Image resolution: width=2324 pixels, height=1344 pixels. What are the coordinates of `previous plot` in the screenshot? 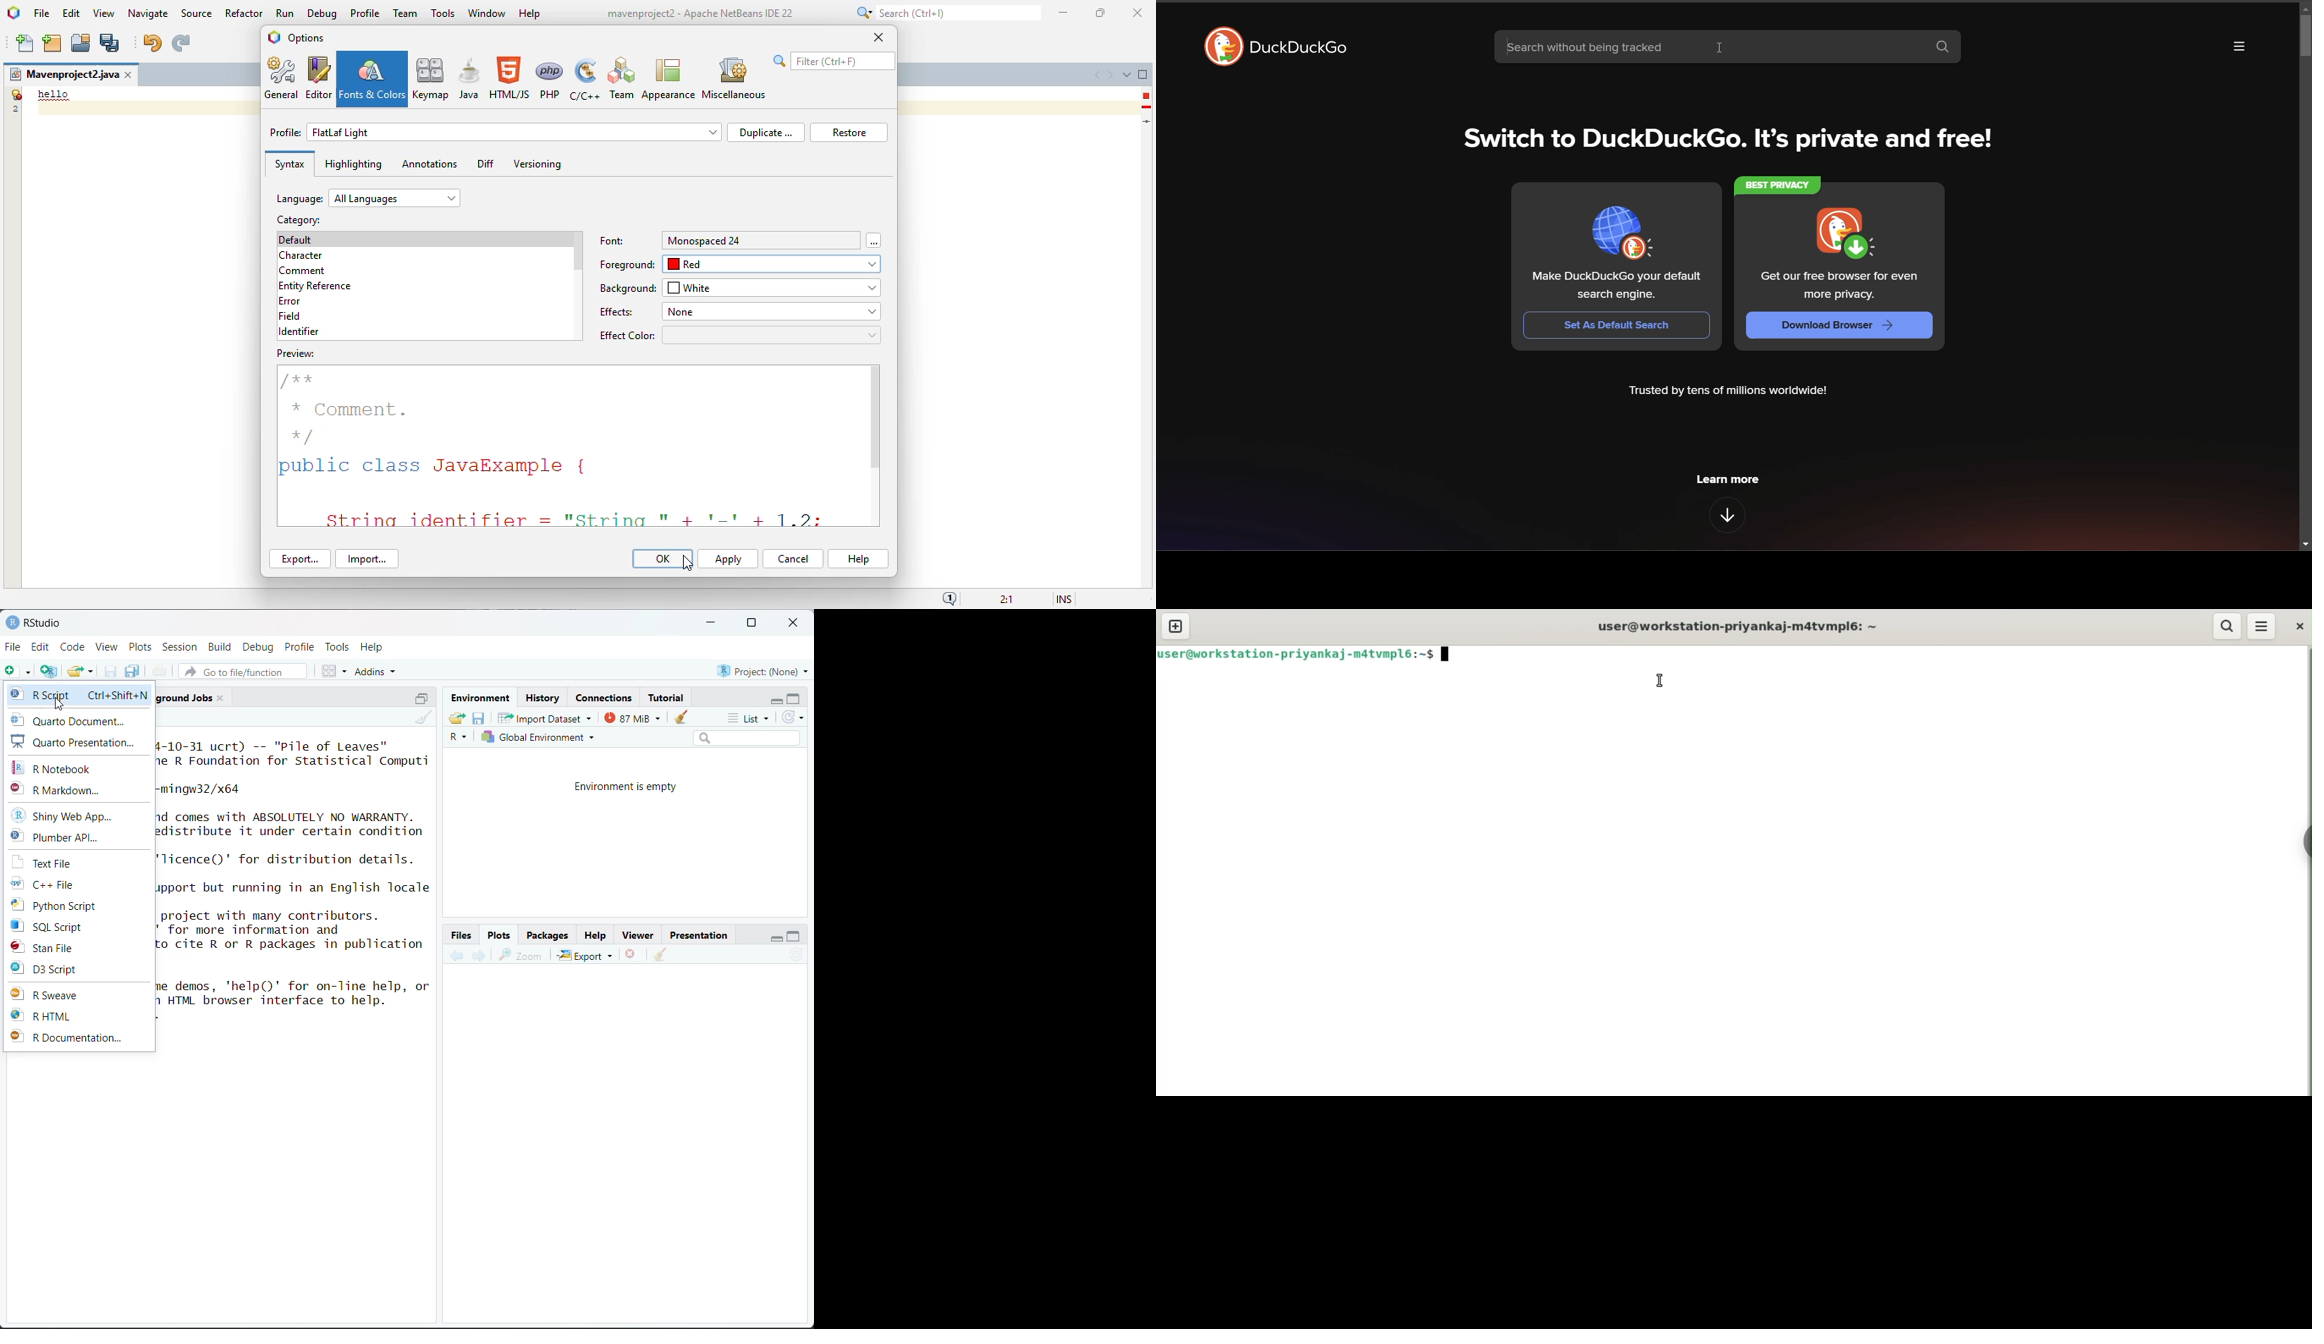 It's located at (457, 956).